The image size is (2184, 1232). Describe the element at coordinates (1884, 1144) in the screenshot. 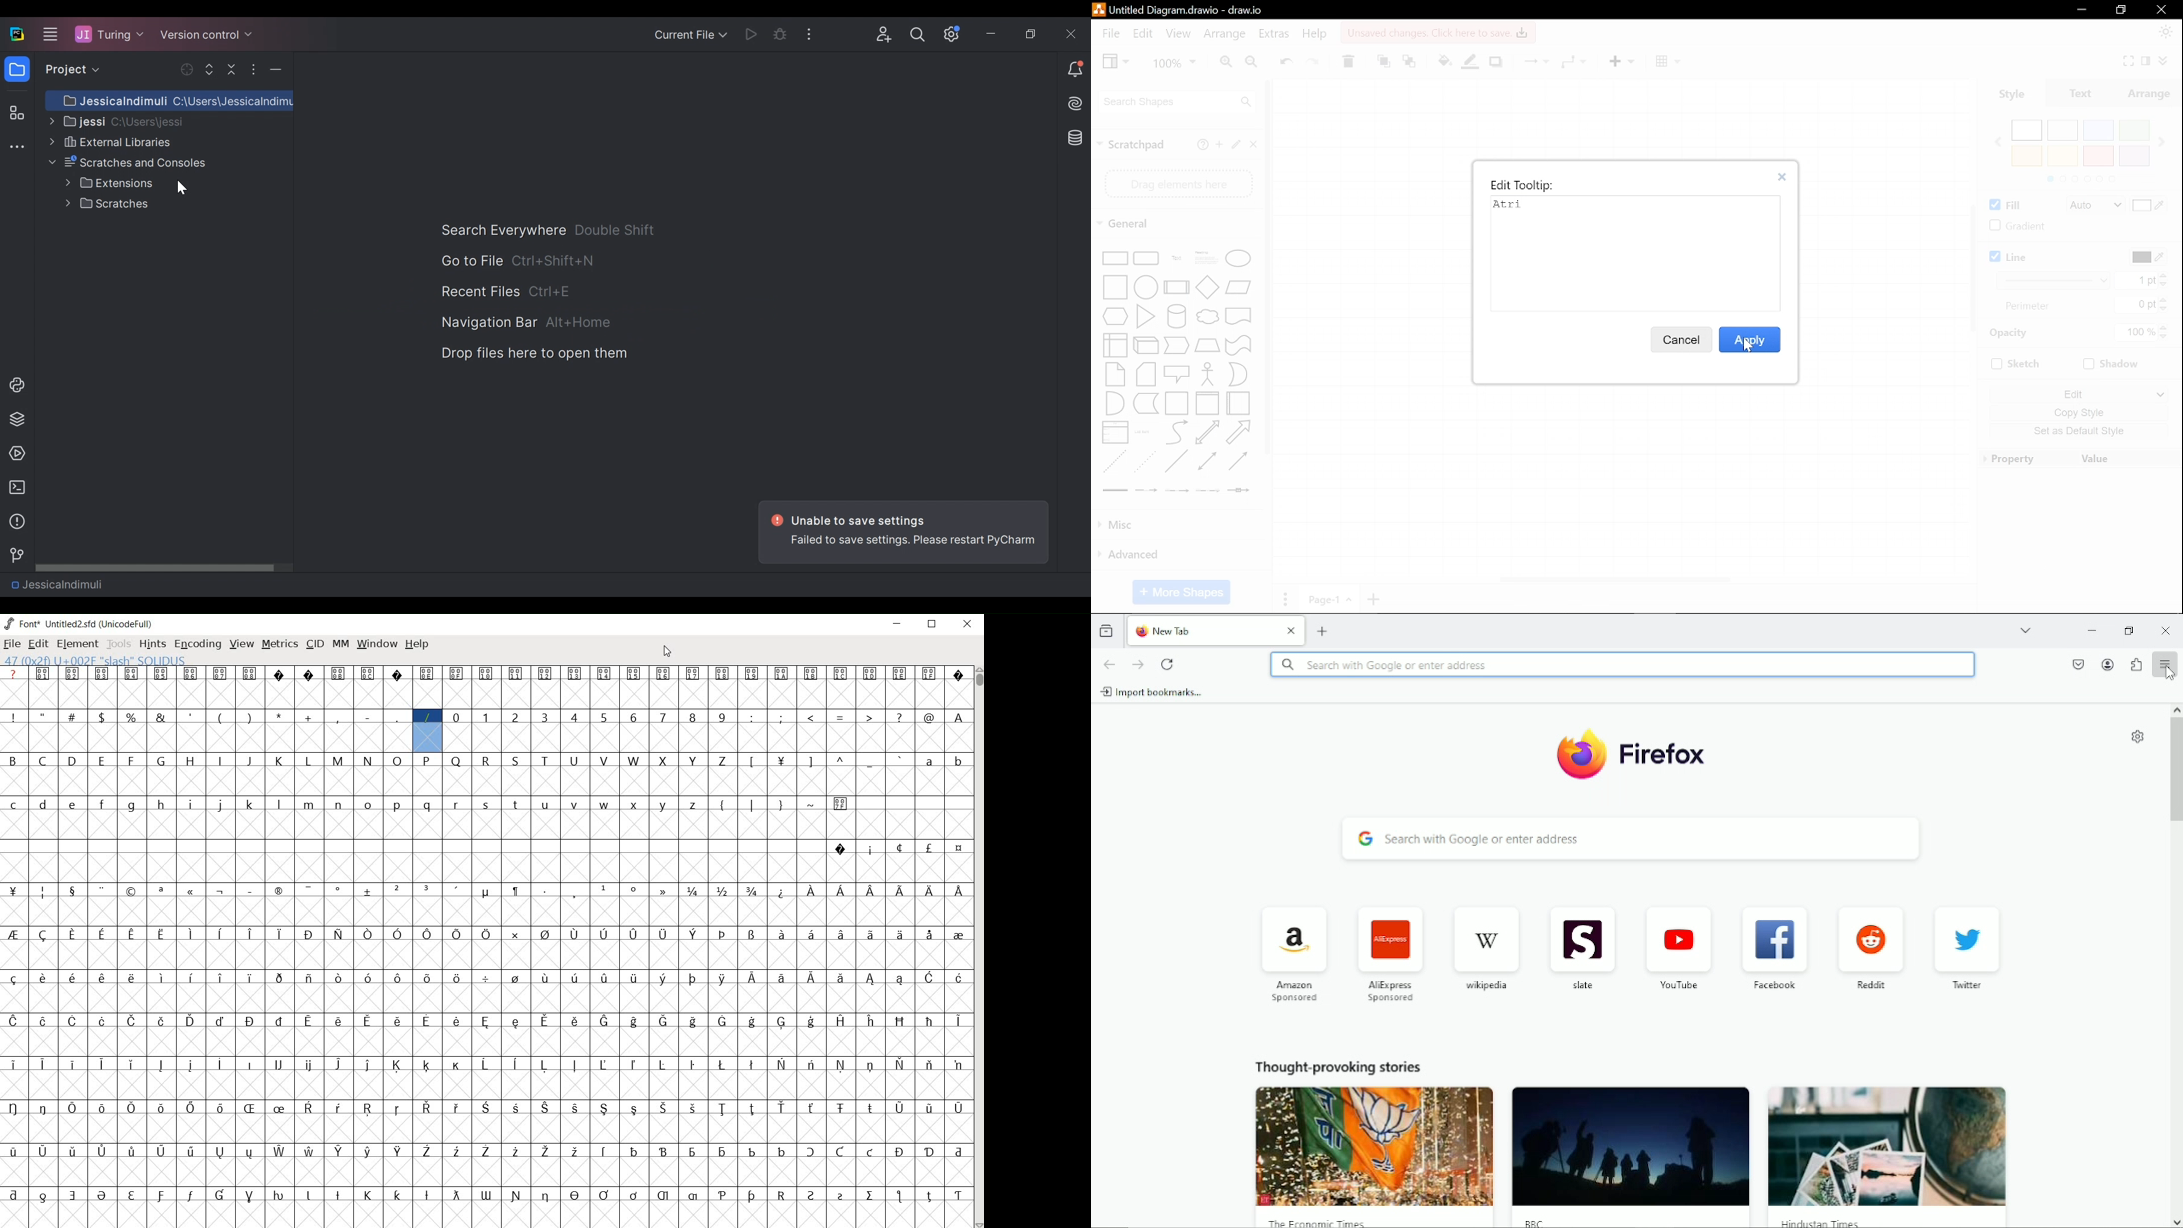

I see `image` at that location.